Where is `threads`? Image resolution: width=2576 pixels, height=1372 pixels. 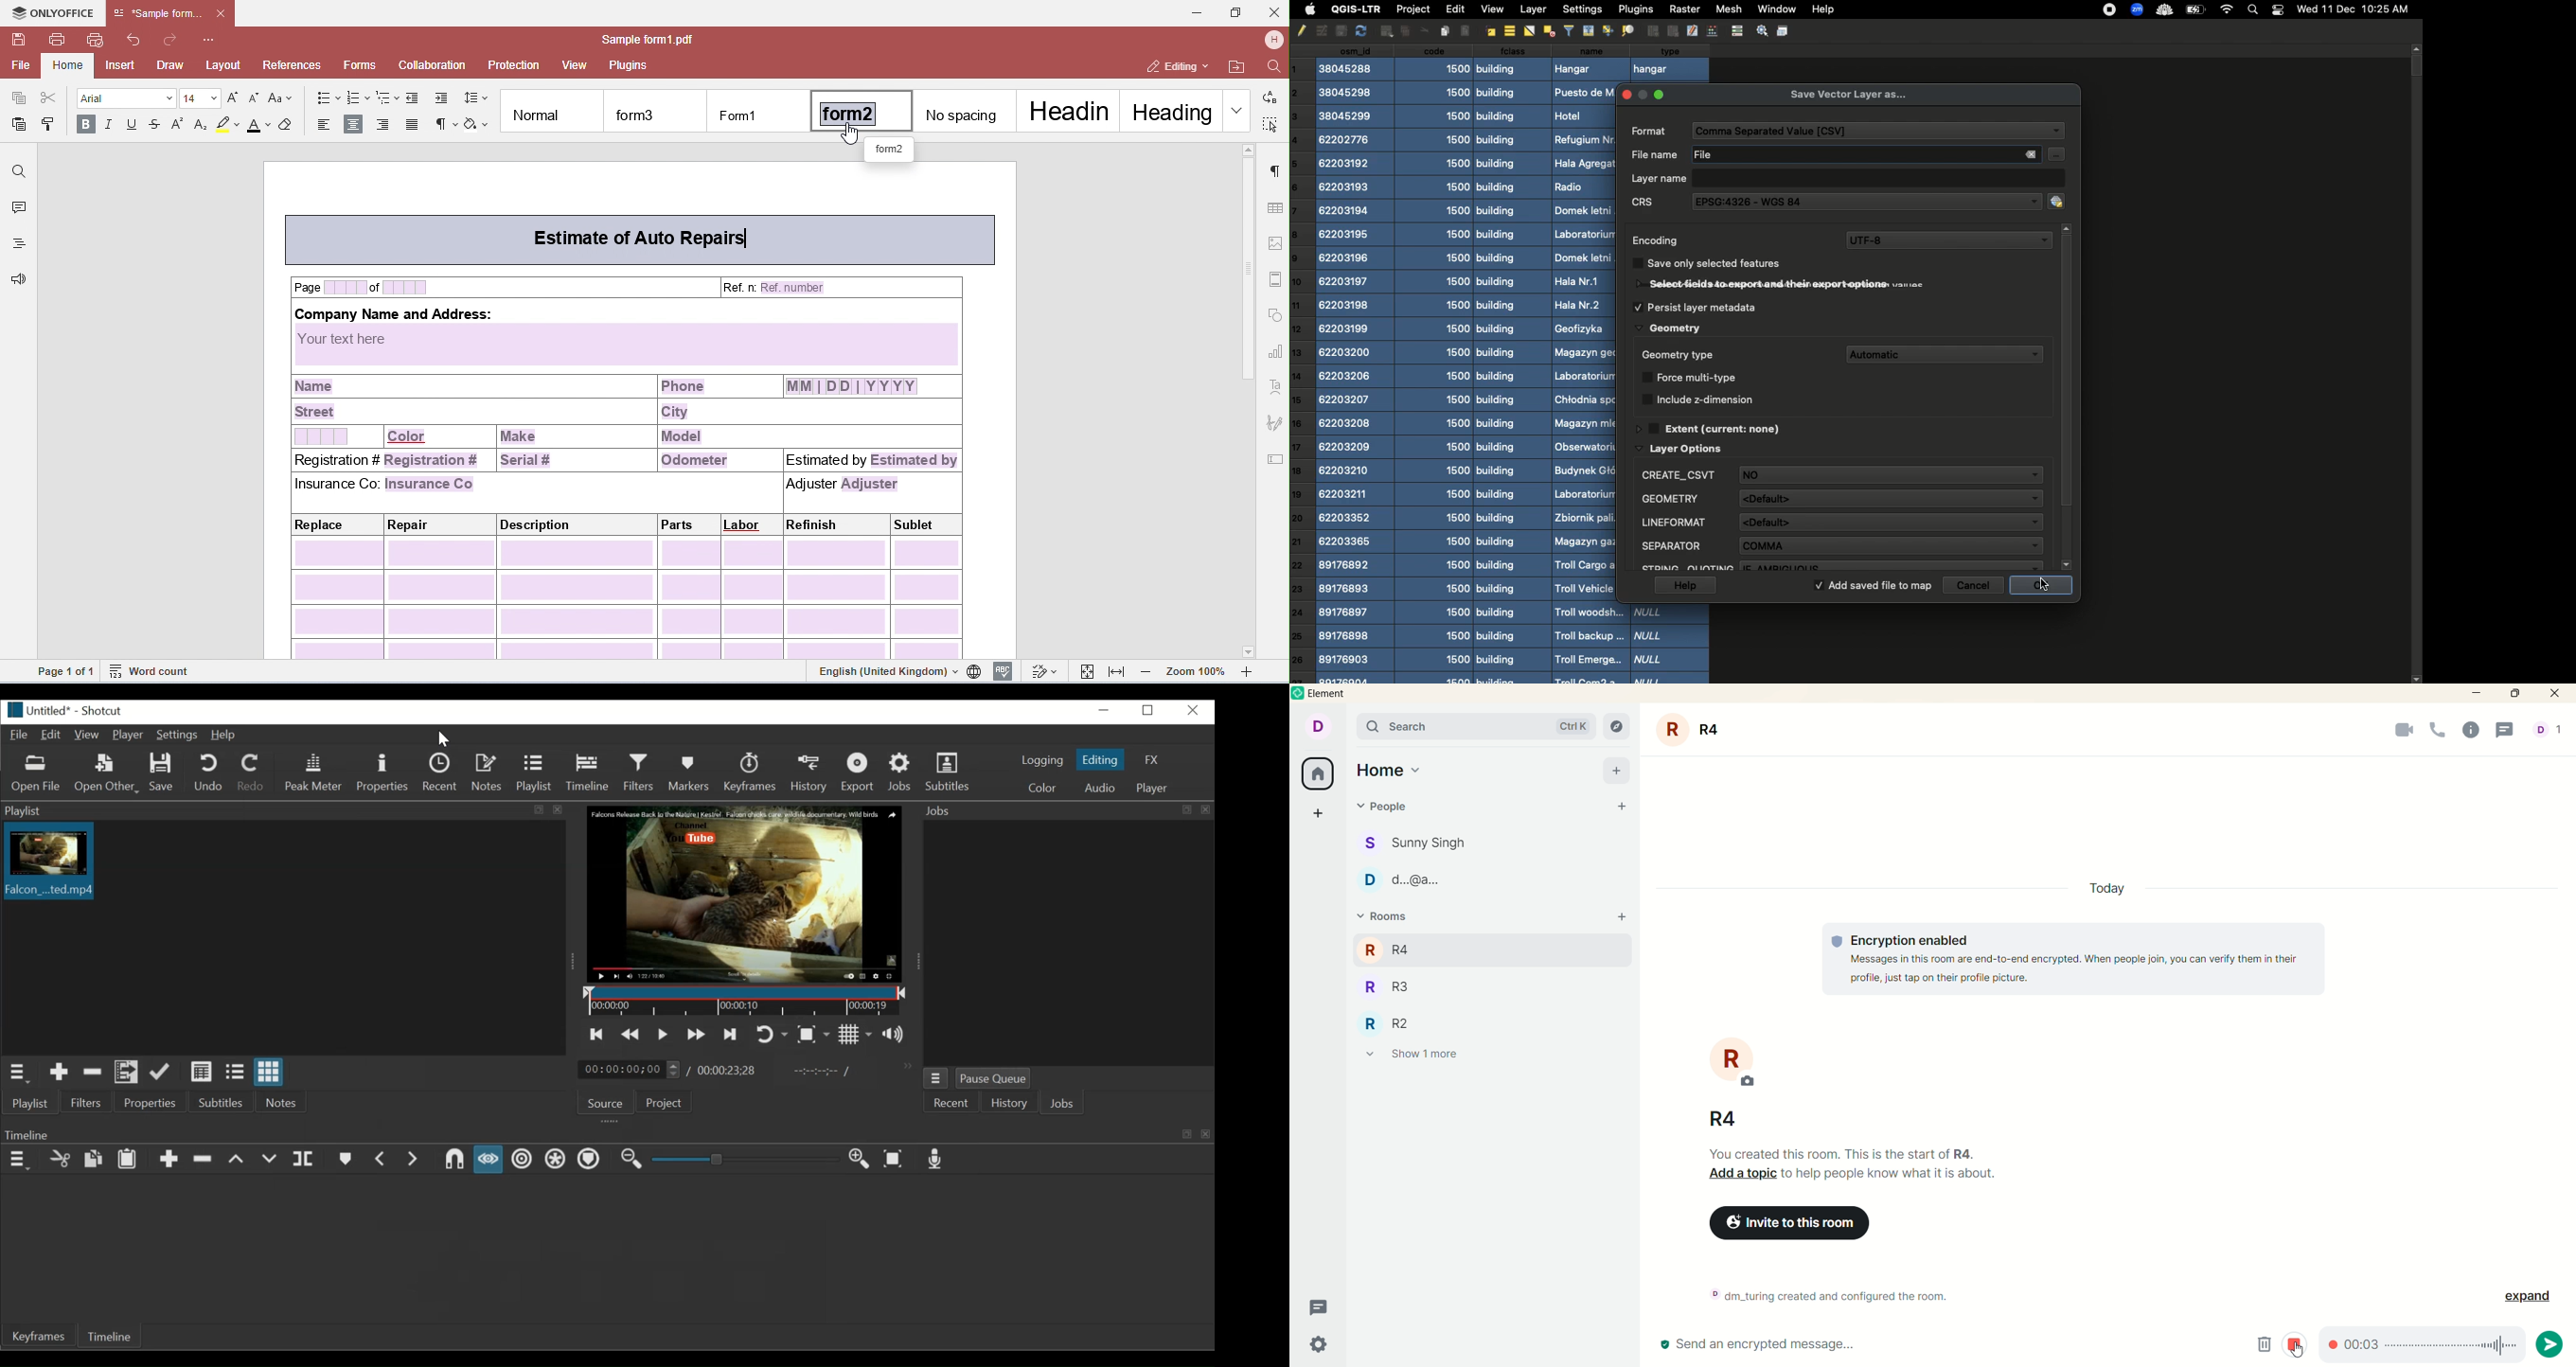
threads is located at coordinates (2510, 730).